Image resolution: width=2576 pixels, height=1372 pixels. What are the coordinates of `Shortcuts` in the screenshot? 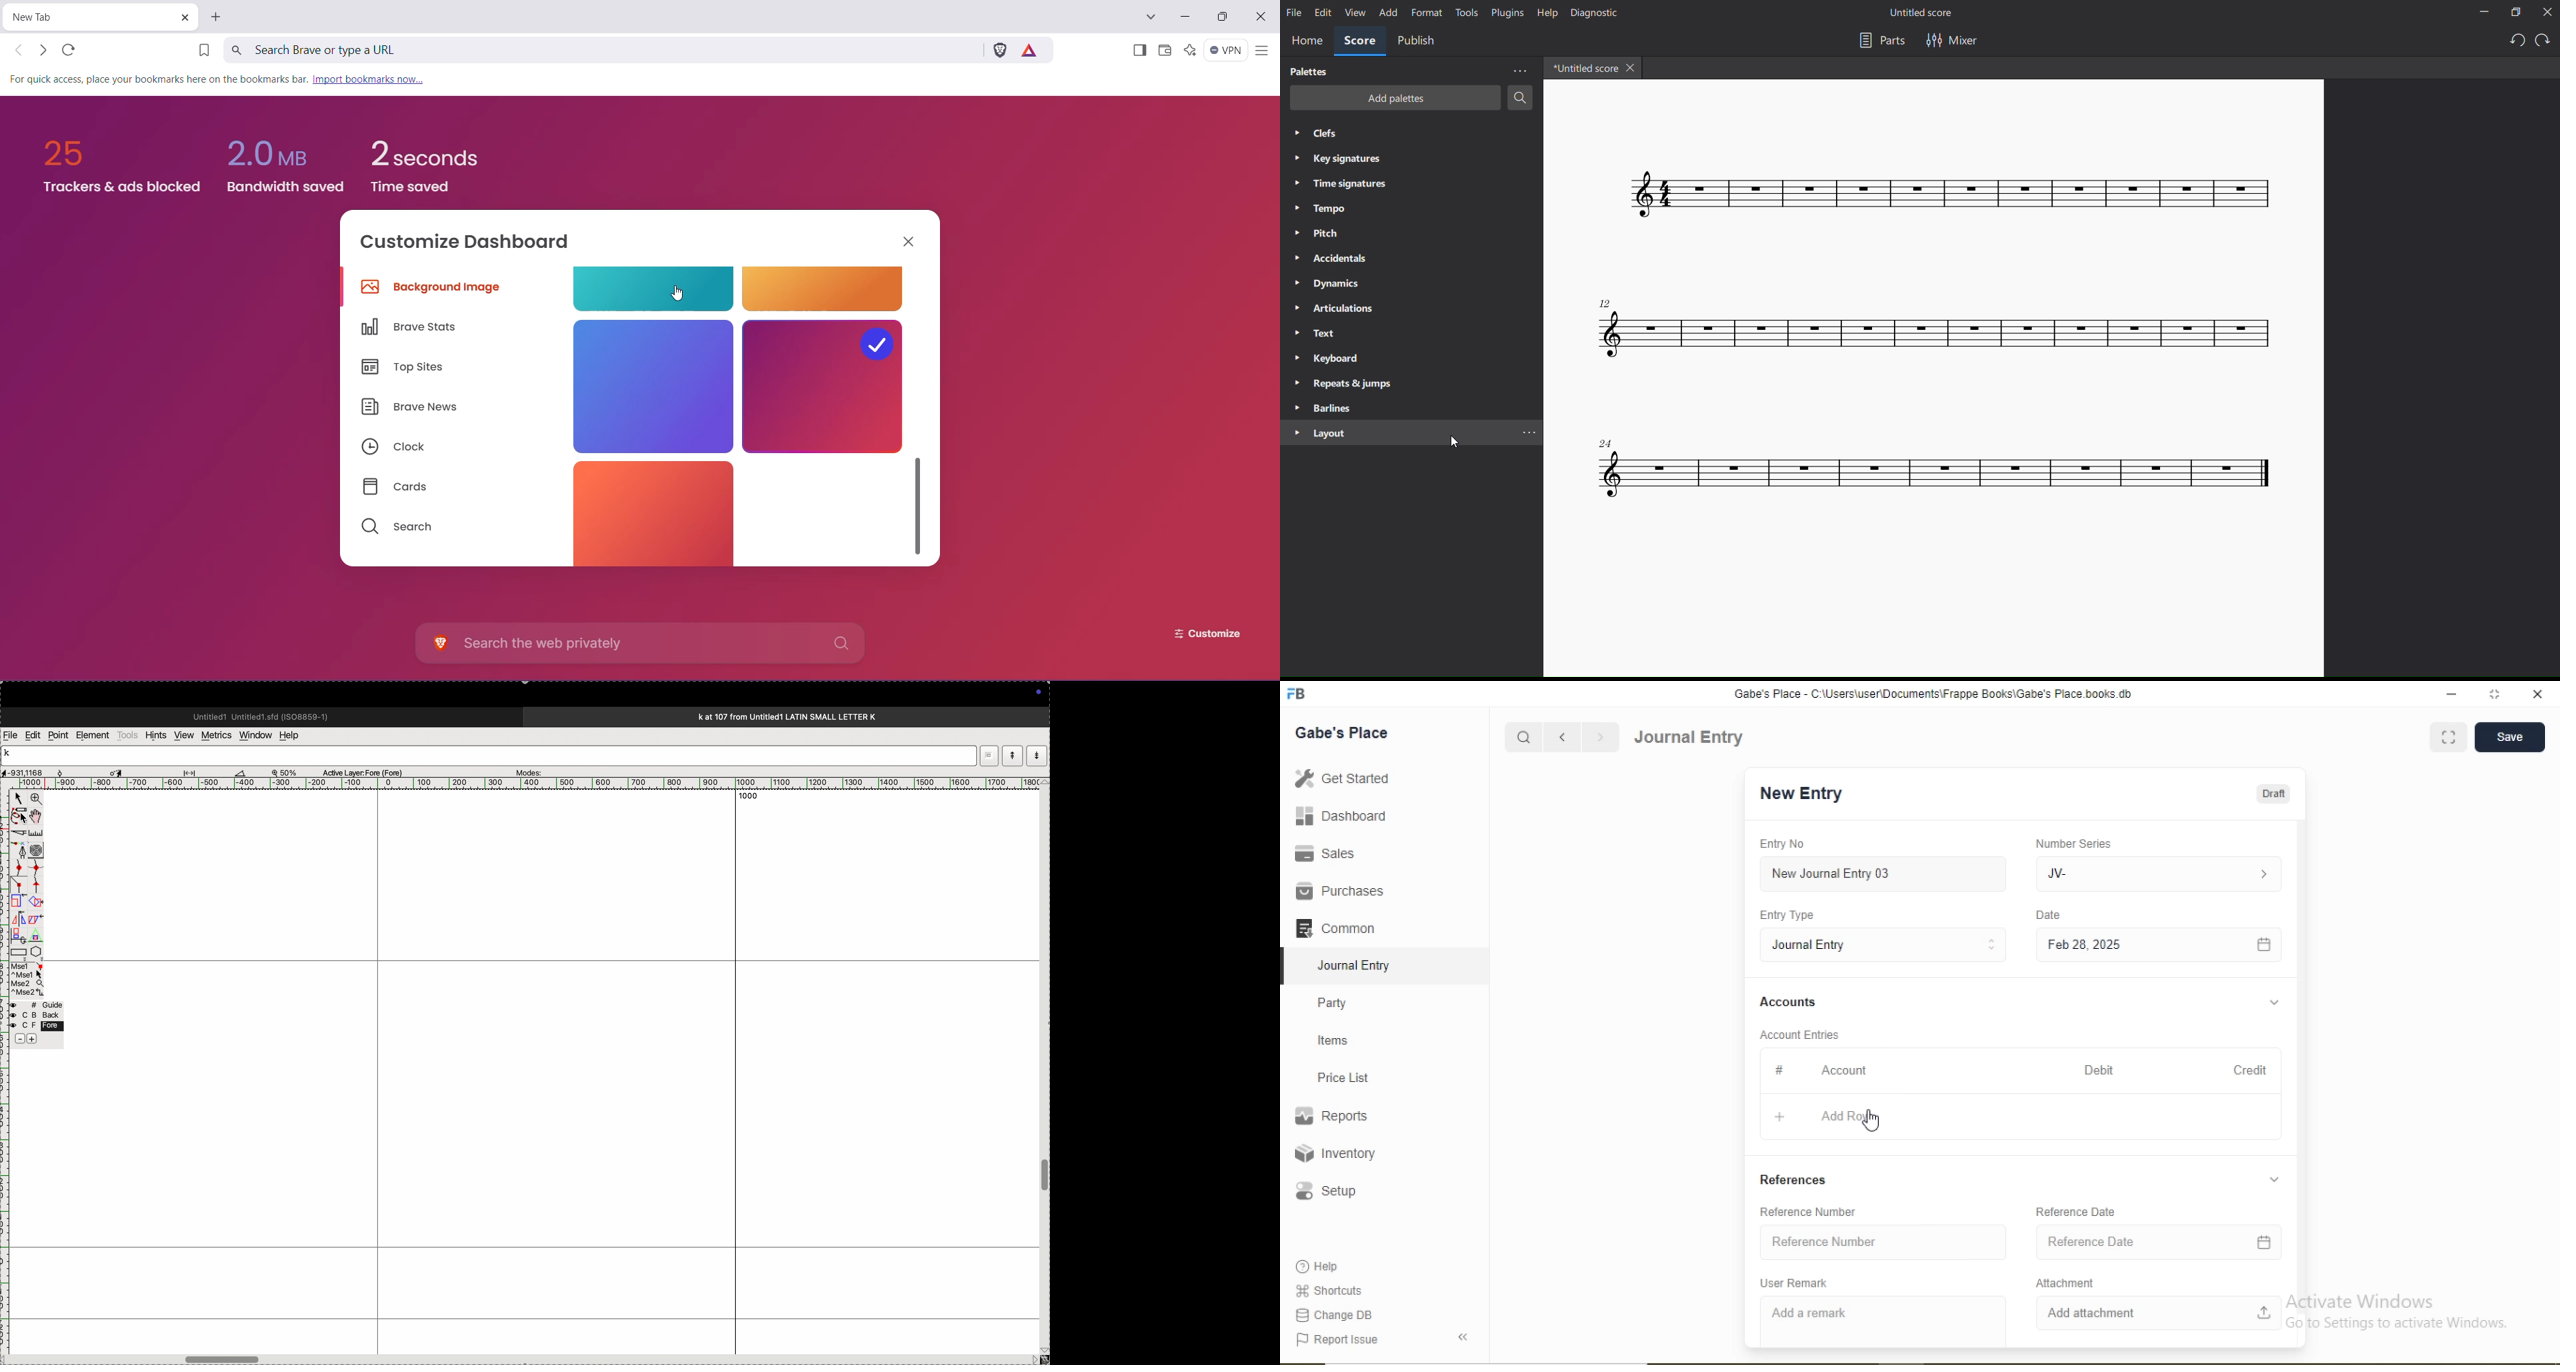 It's located at (1327, 1290).